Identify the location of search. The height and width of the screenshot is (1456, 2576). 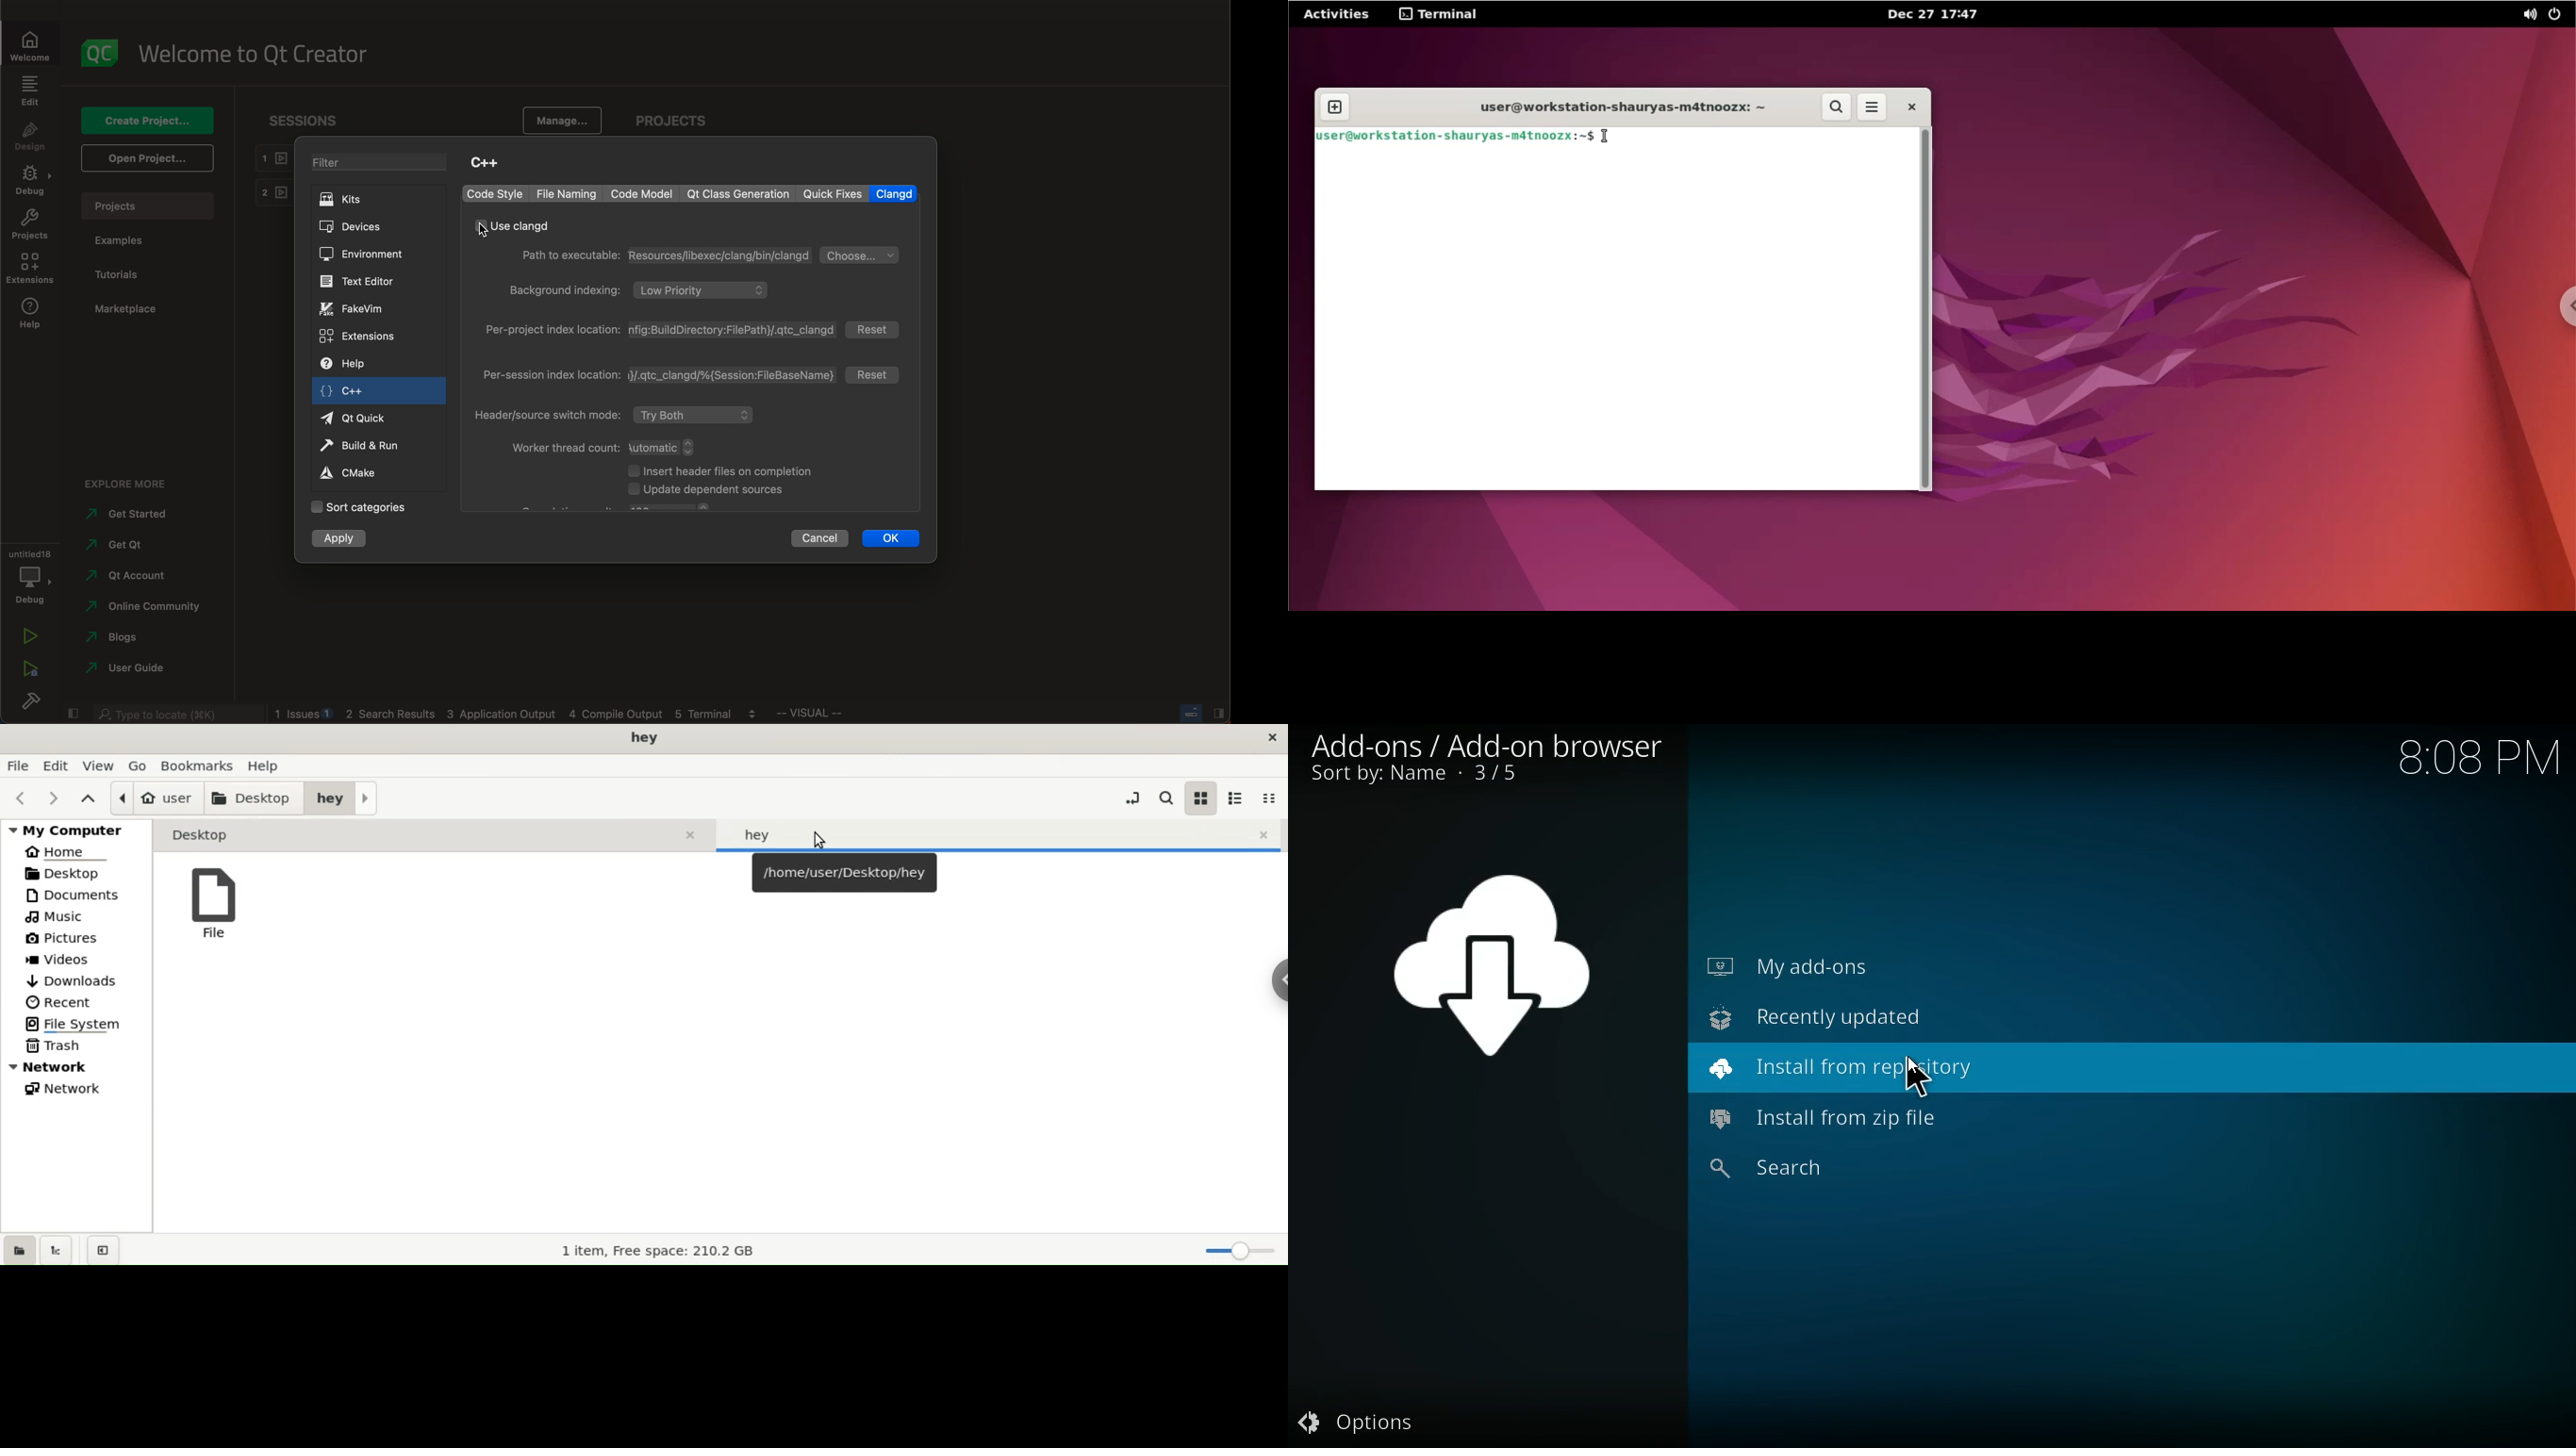
(1792, 1172).